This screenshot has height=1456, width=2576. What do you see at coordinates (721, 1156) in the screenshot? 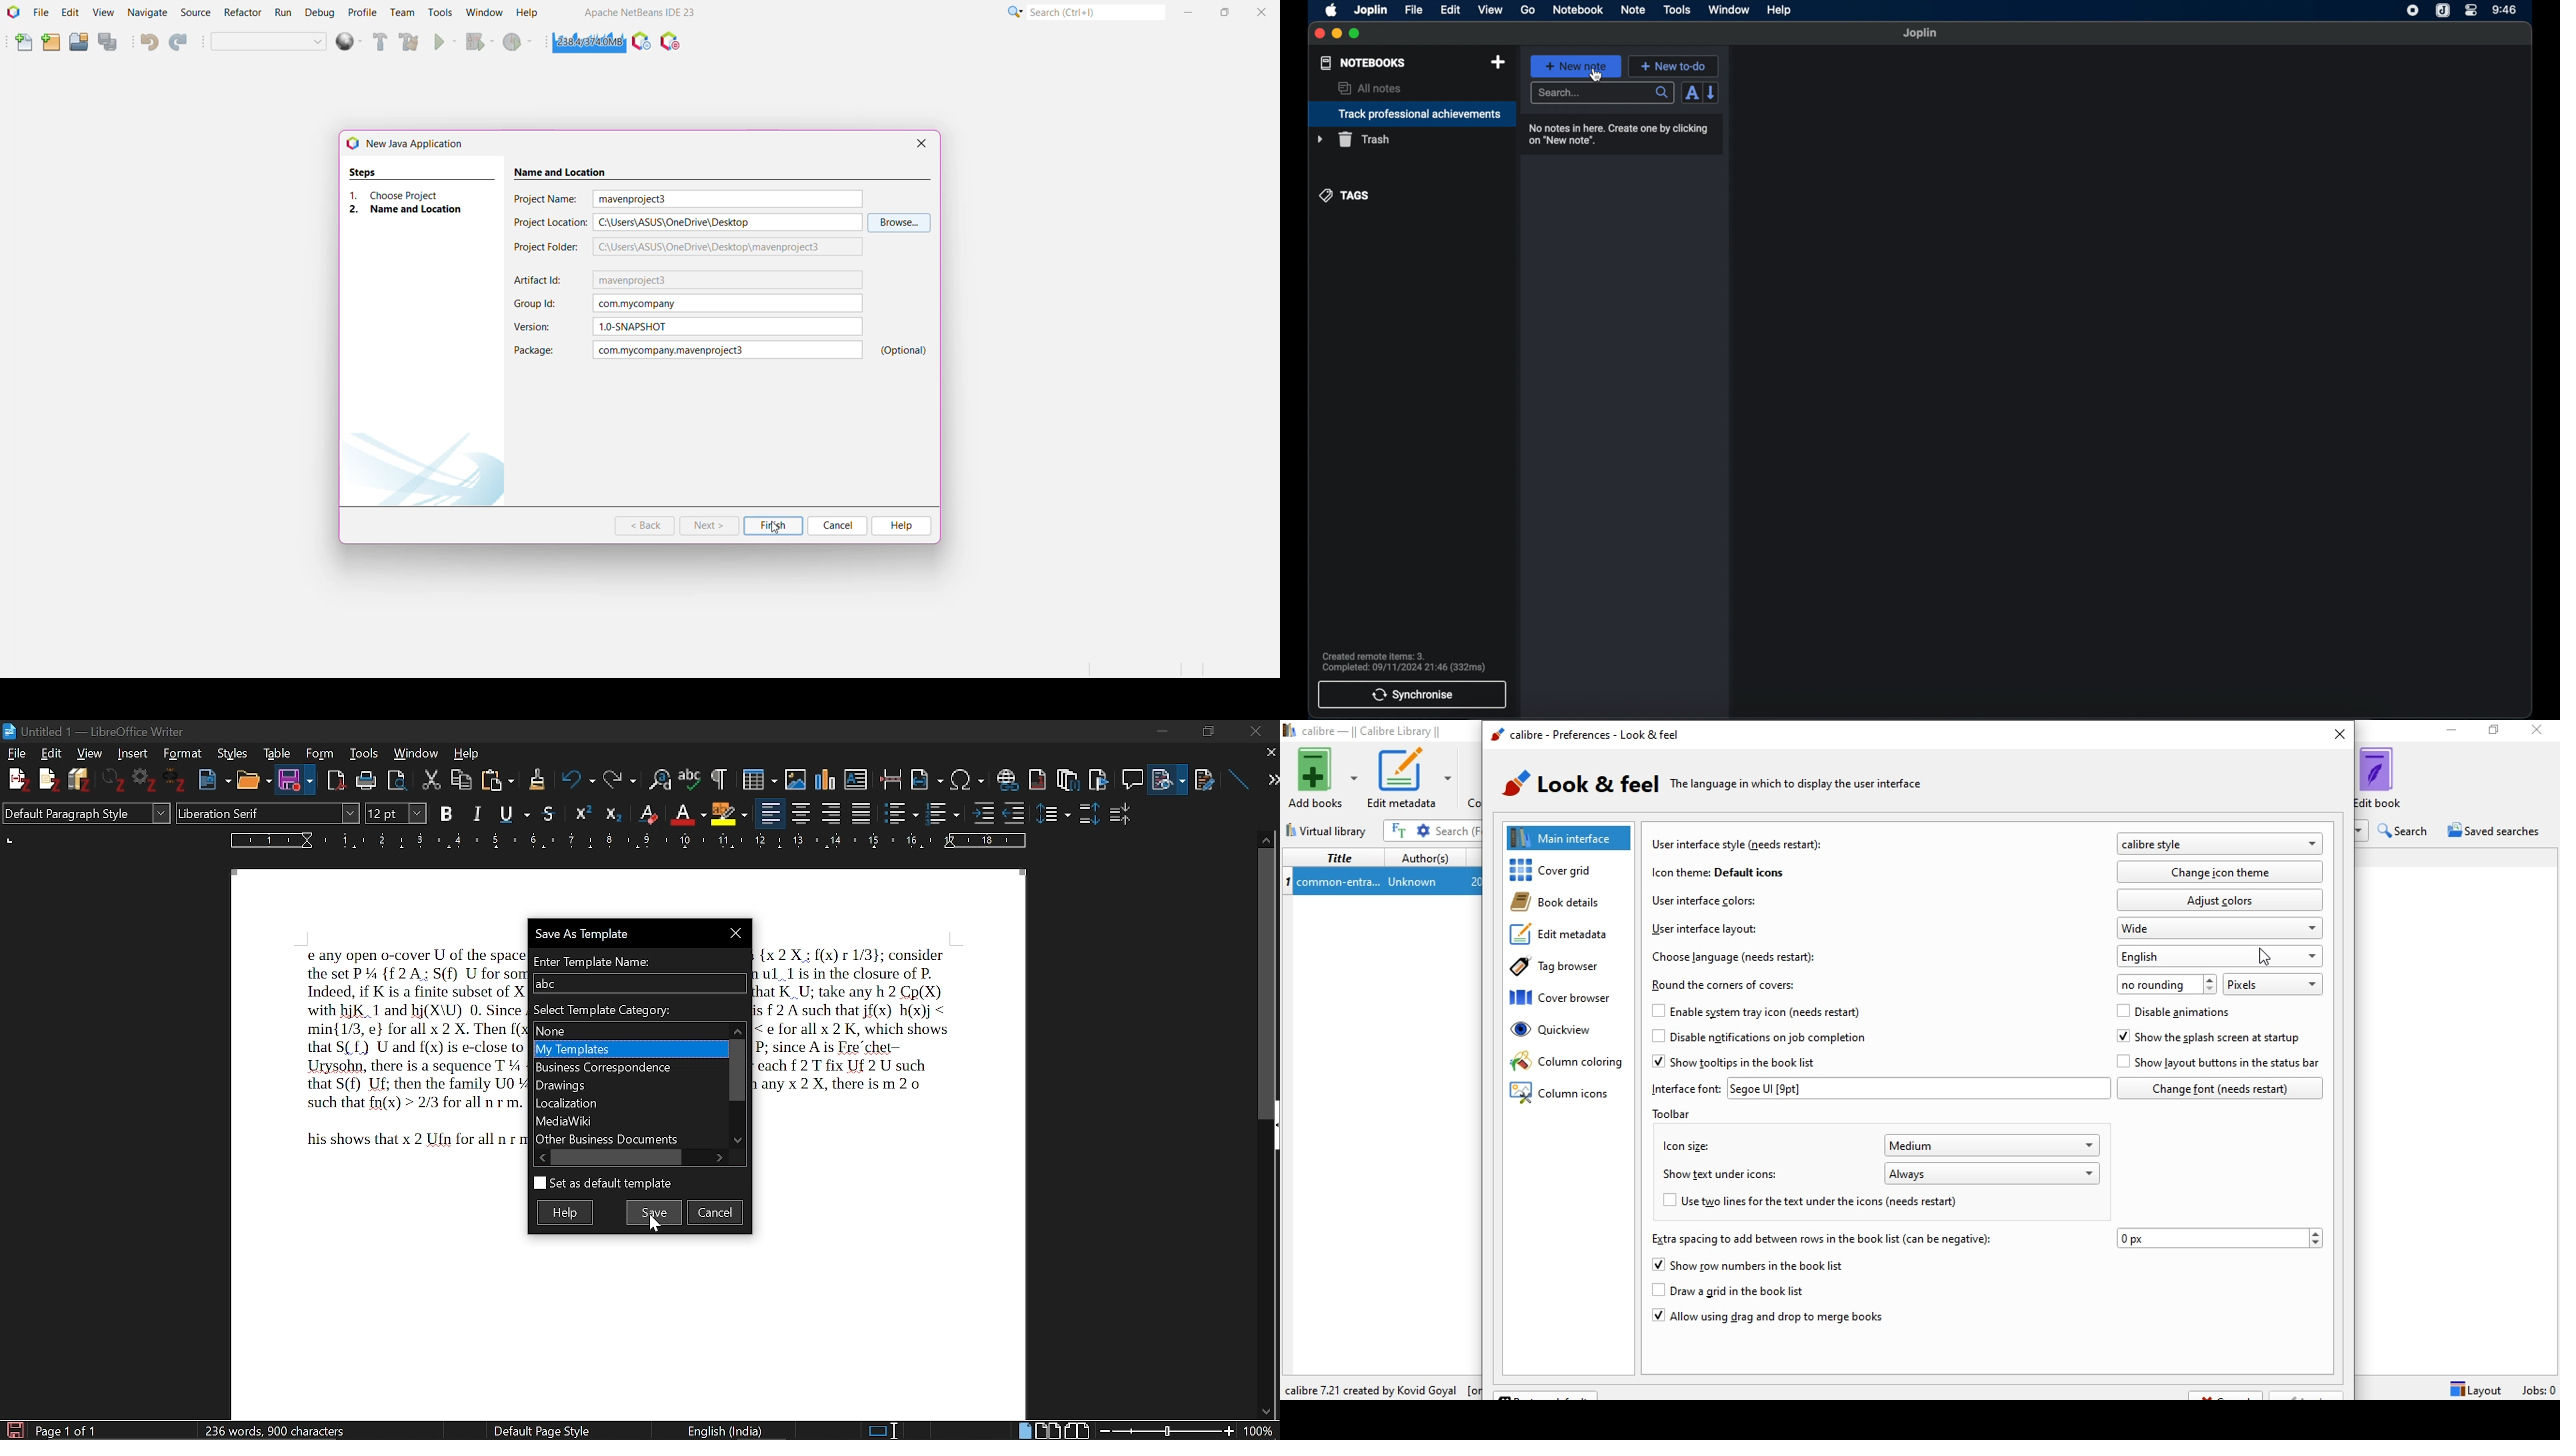
I see `Move right` at bounding box center [721, 1156].